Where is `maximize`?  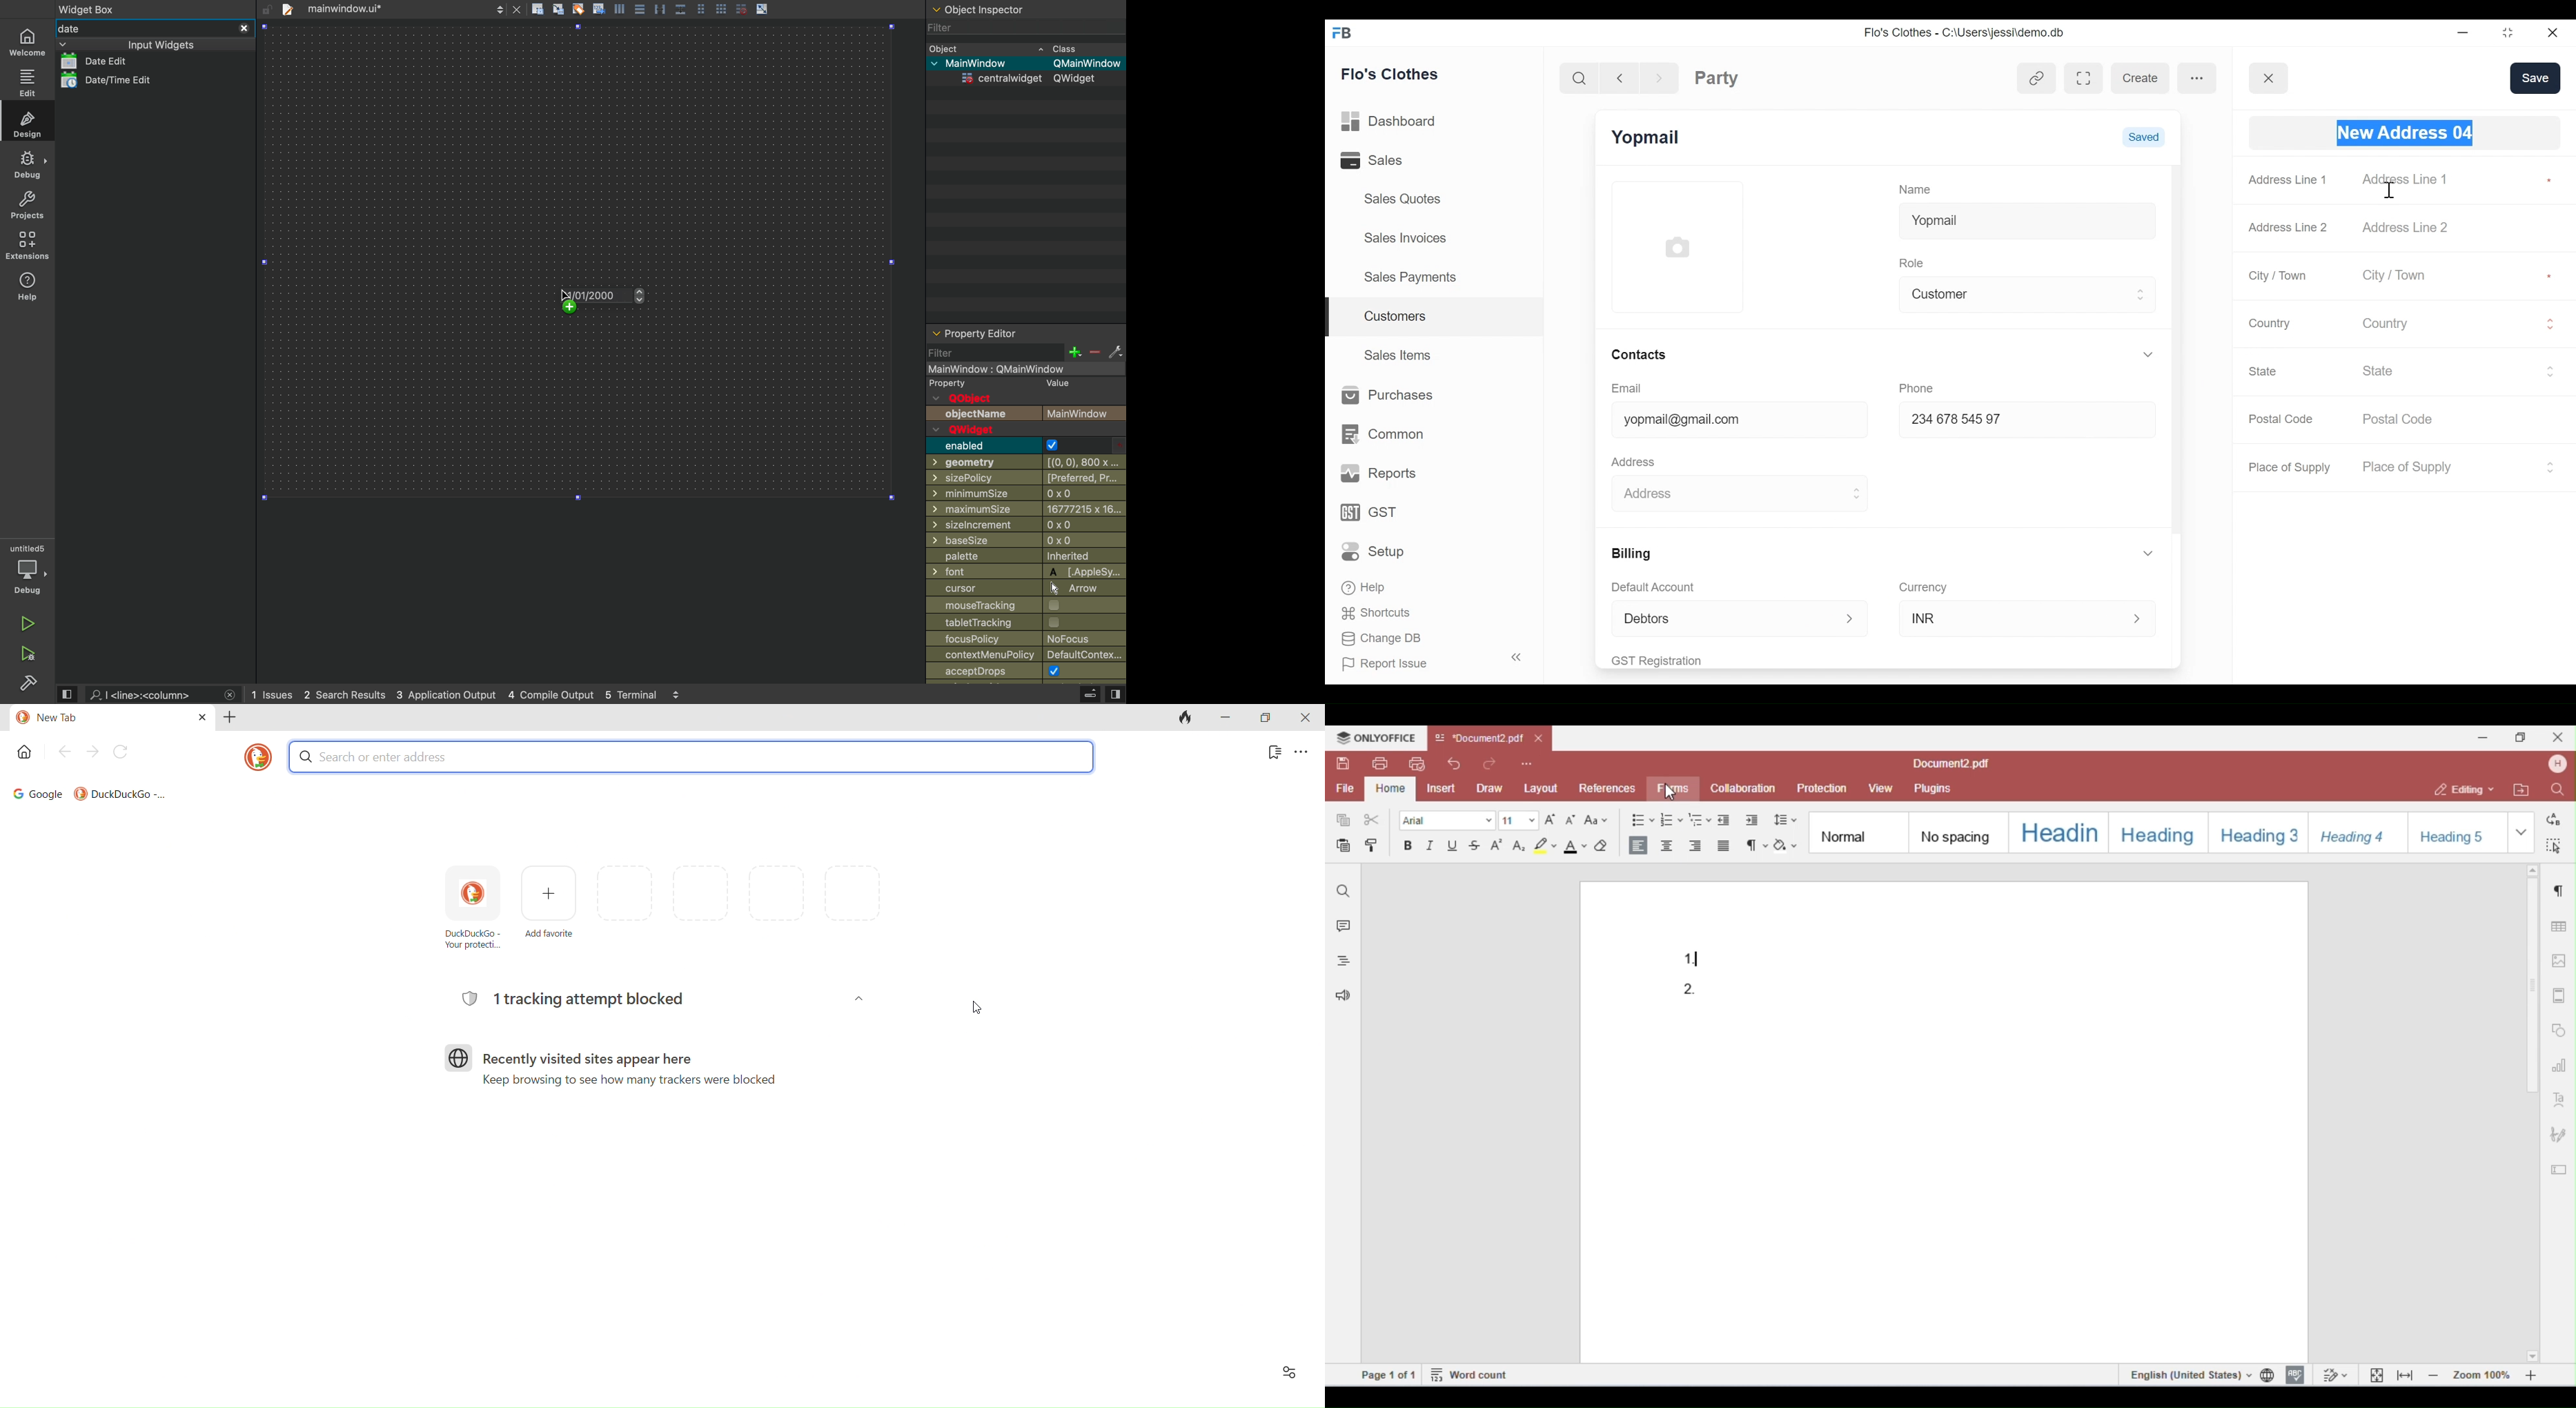 maximize is located at coordinates (1266, 716).